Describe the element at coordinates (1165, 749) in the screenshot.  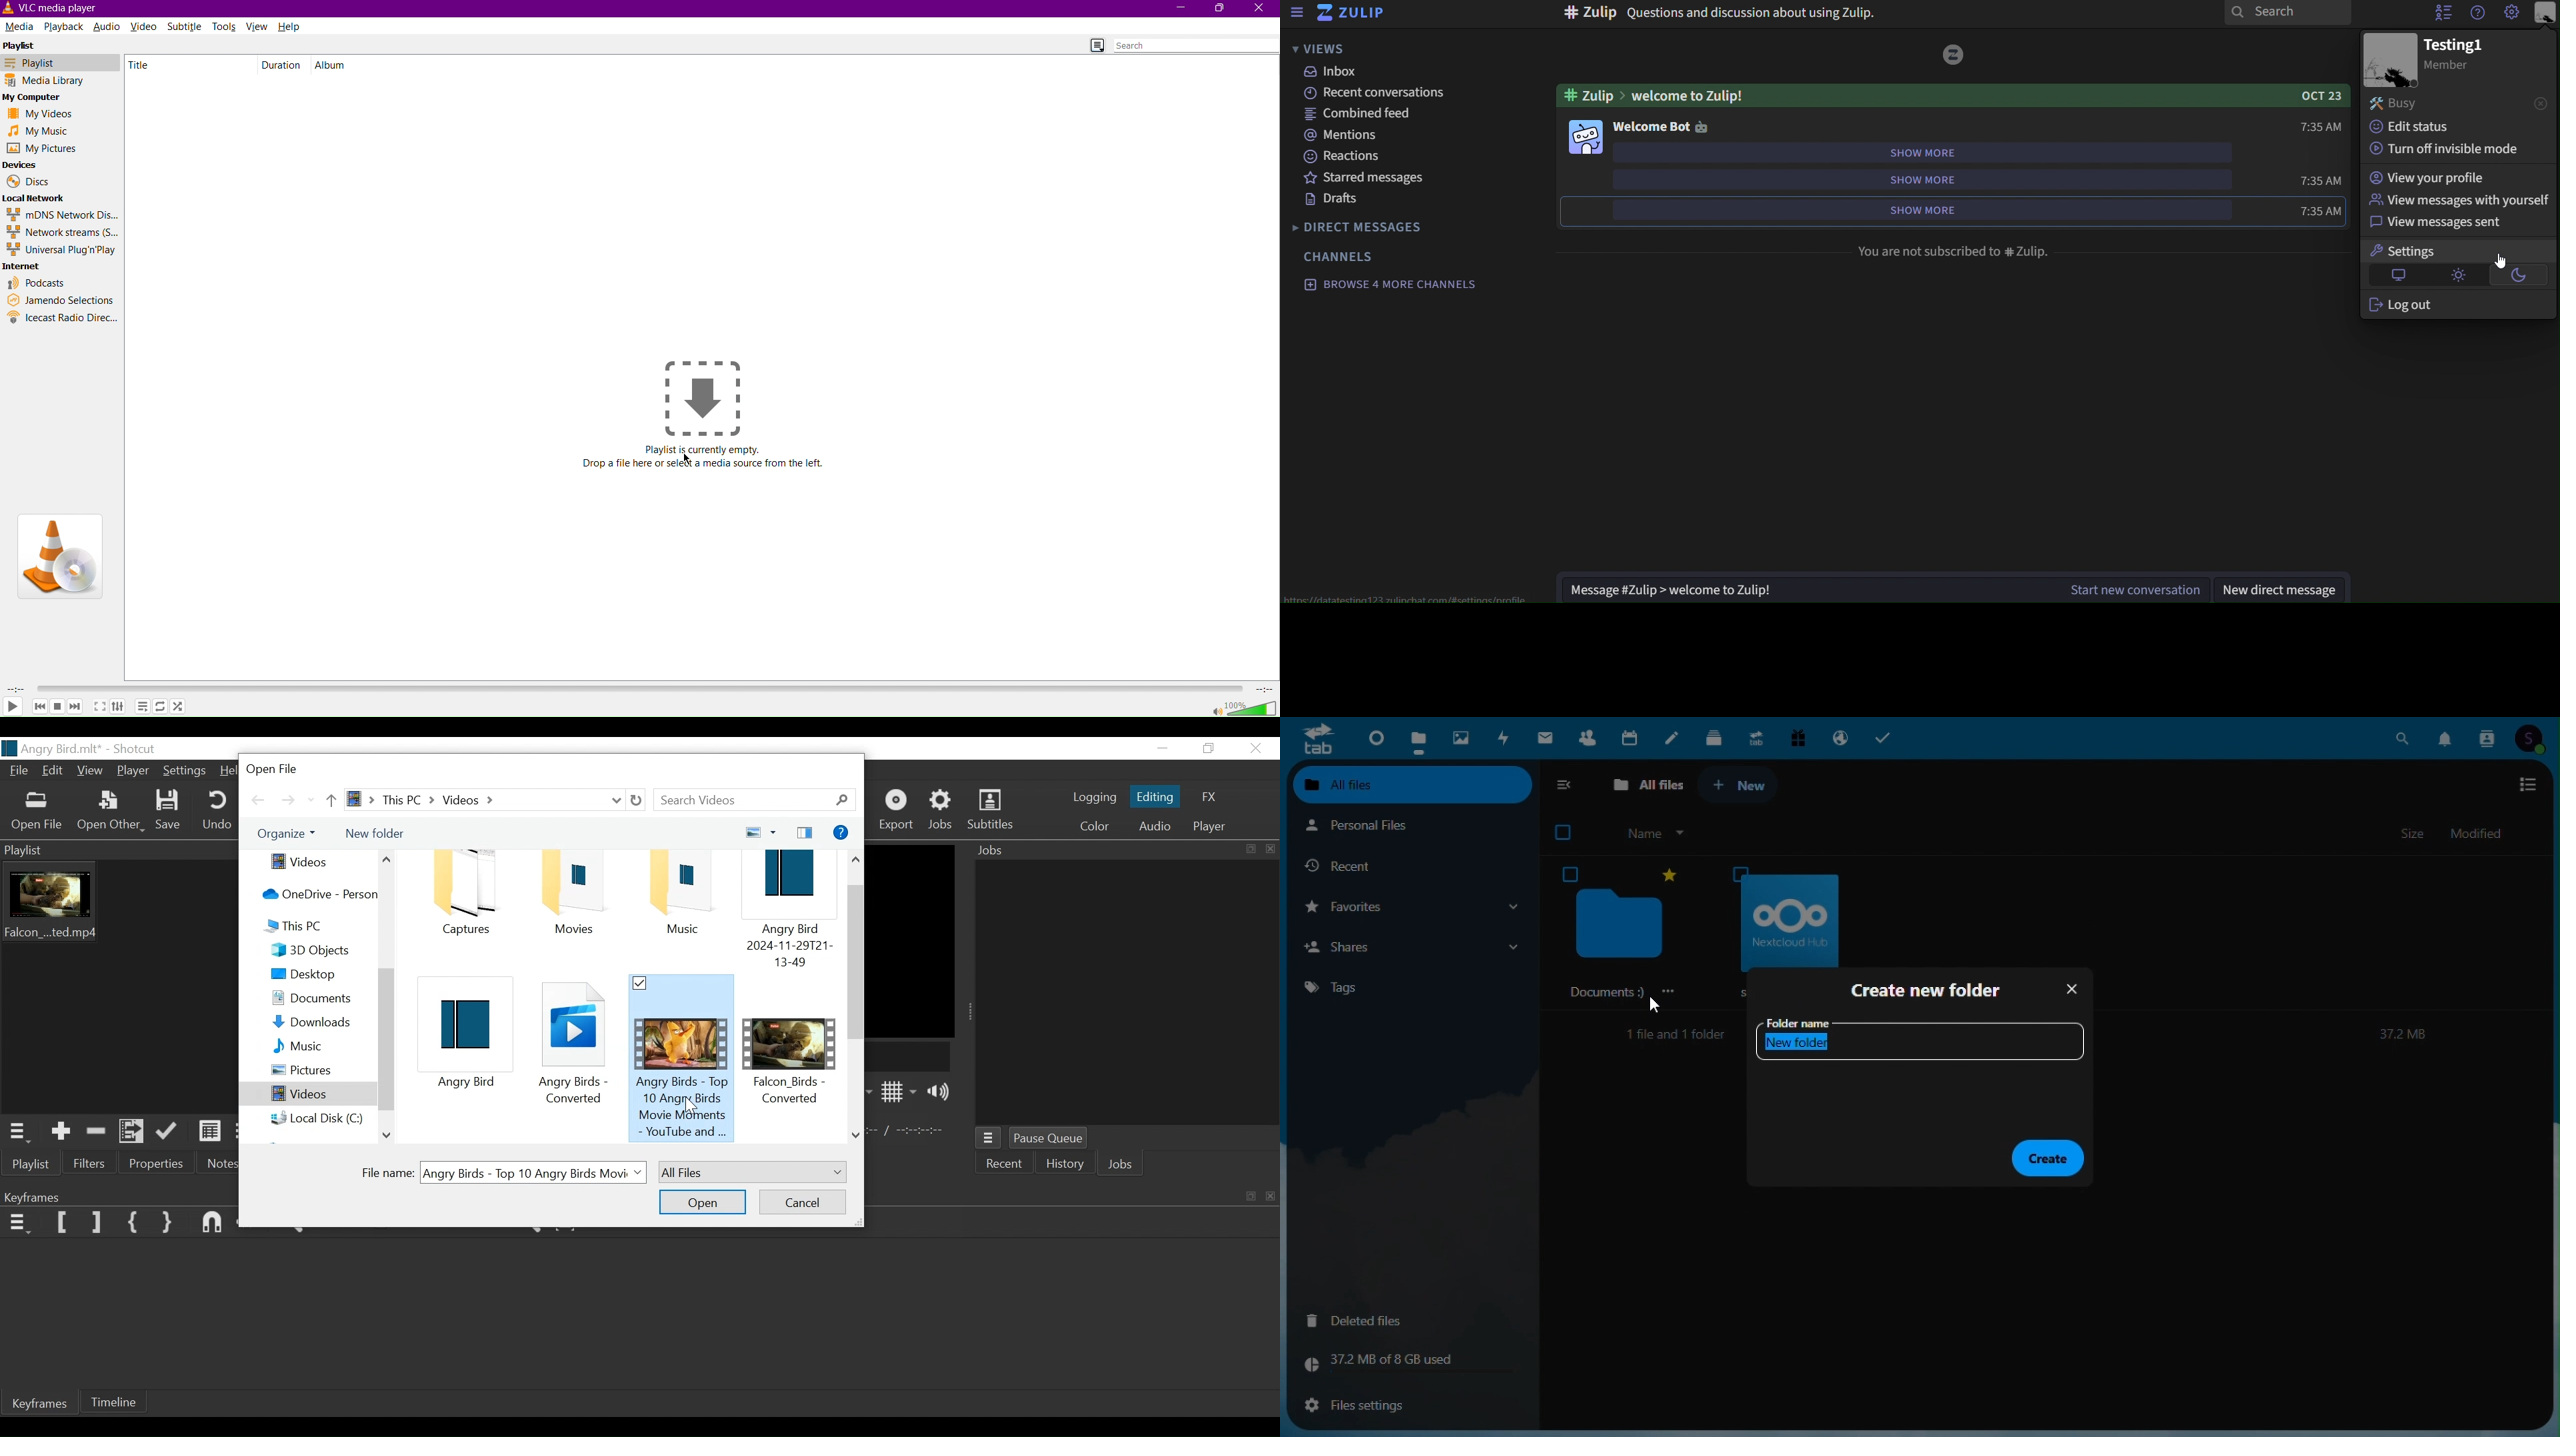
I see `Minimize` at that location.